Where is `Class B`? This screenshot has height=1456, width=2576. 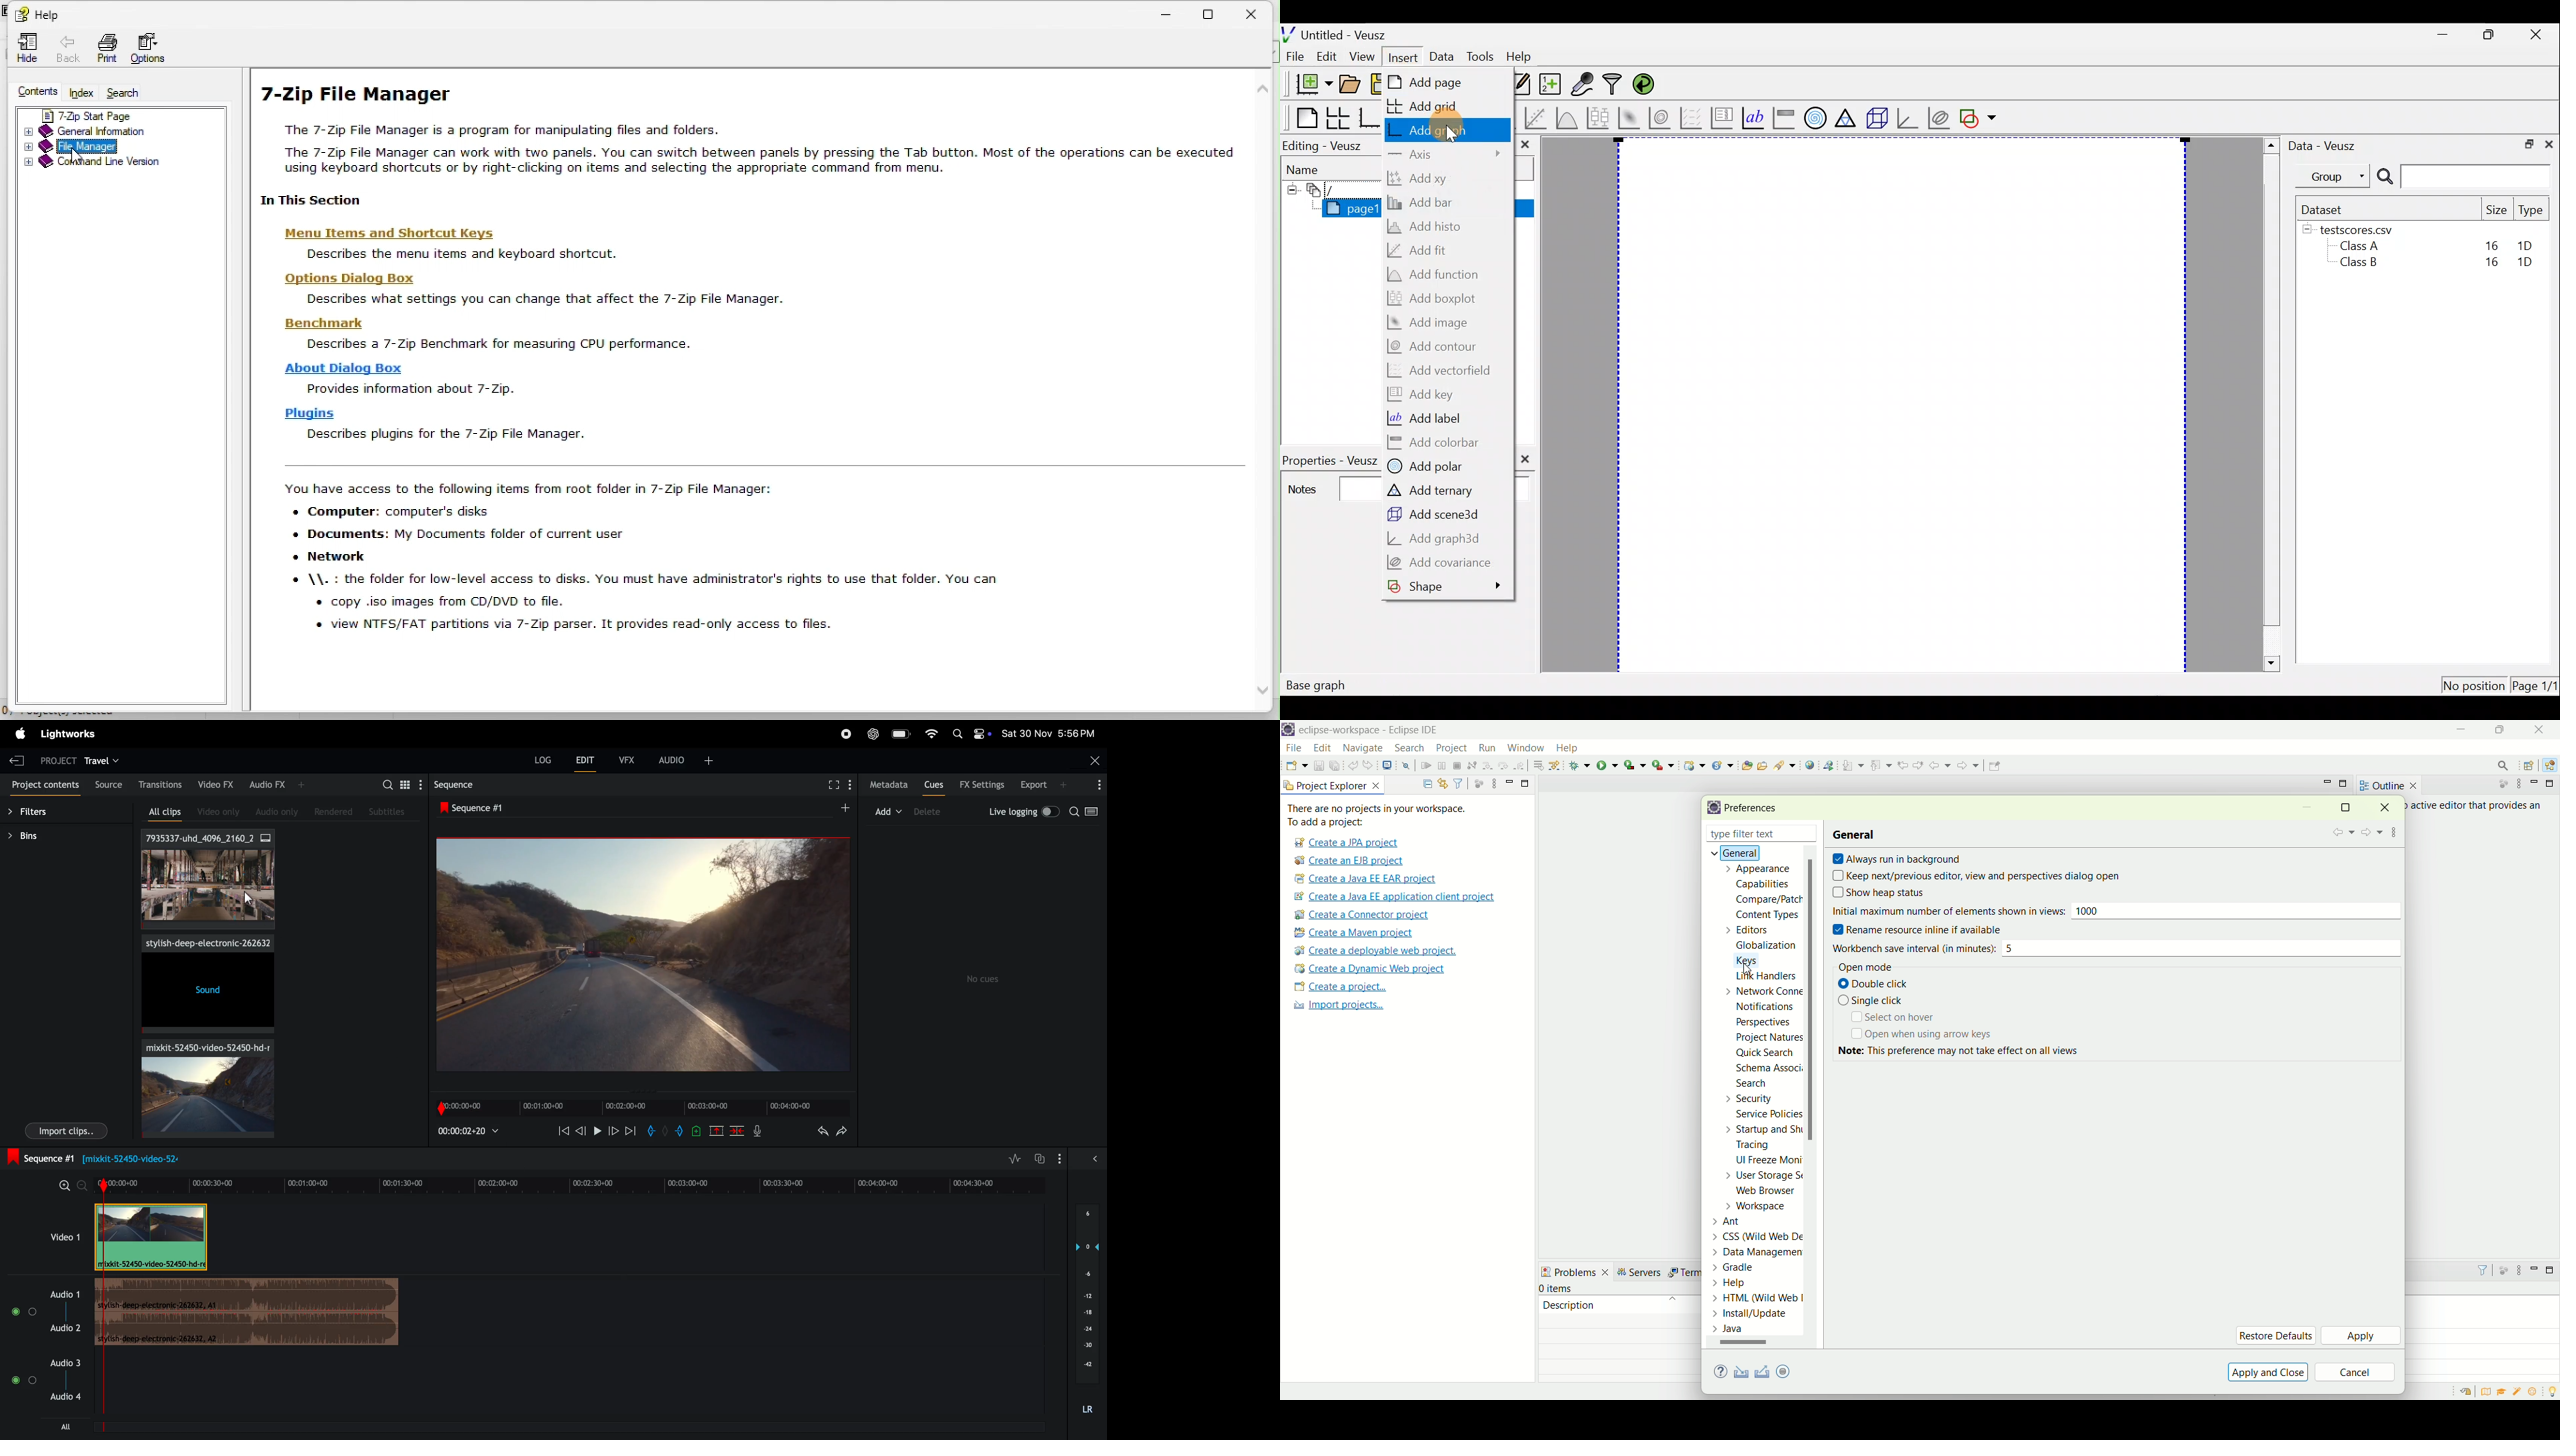
Class B is located at coordinates (2357, 265).